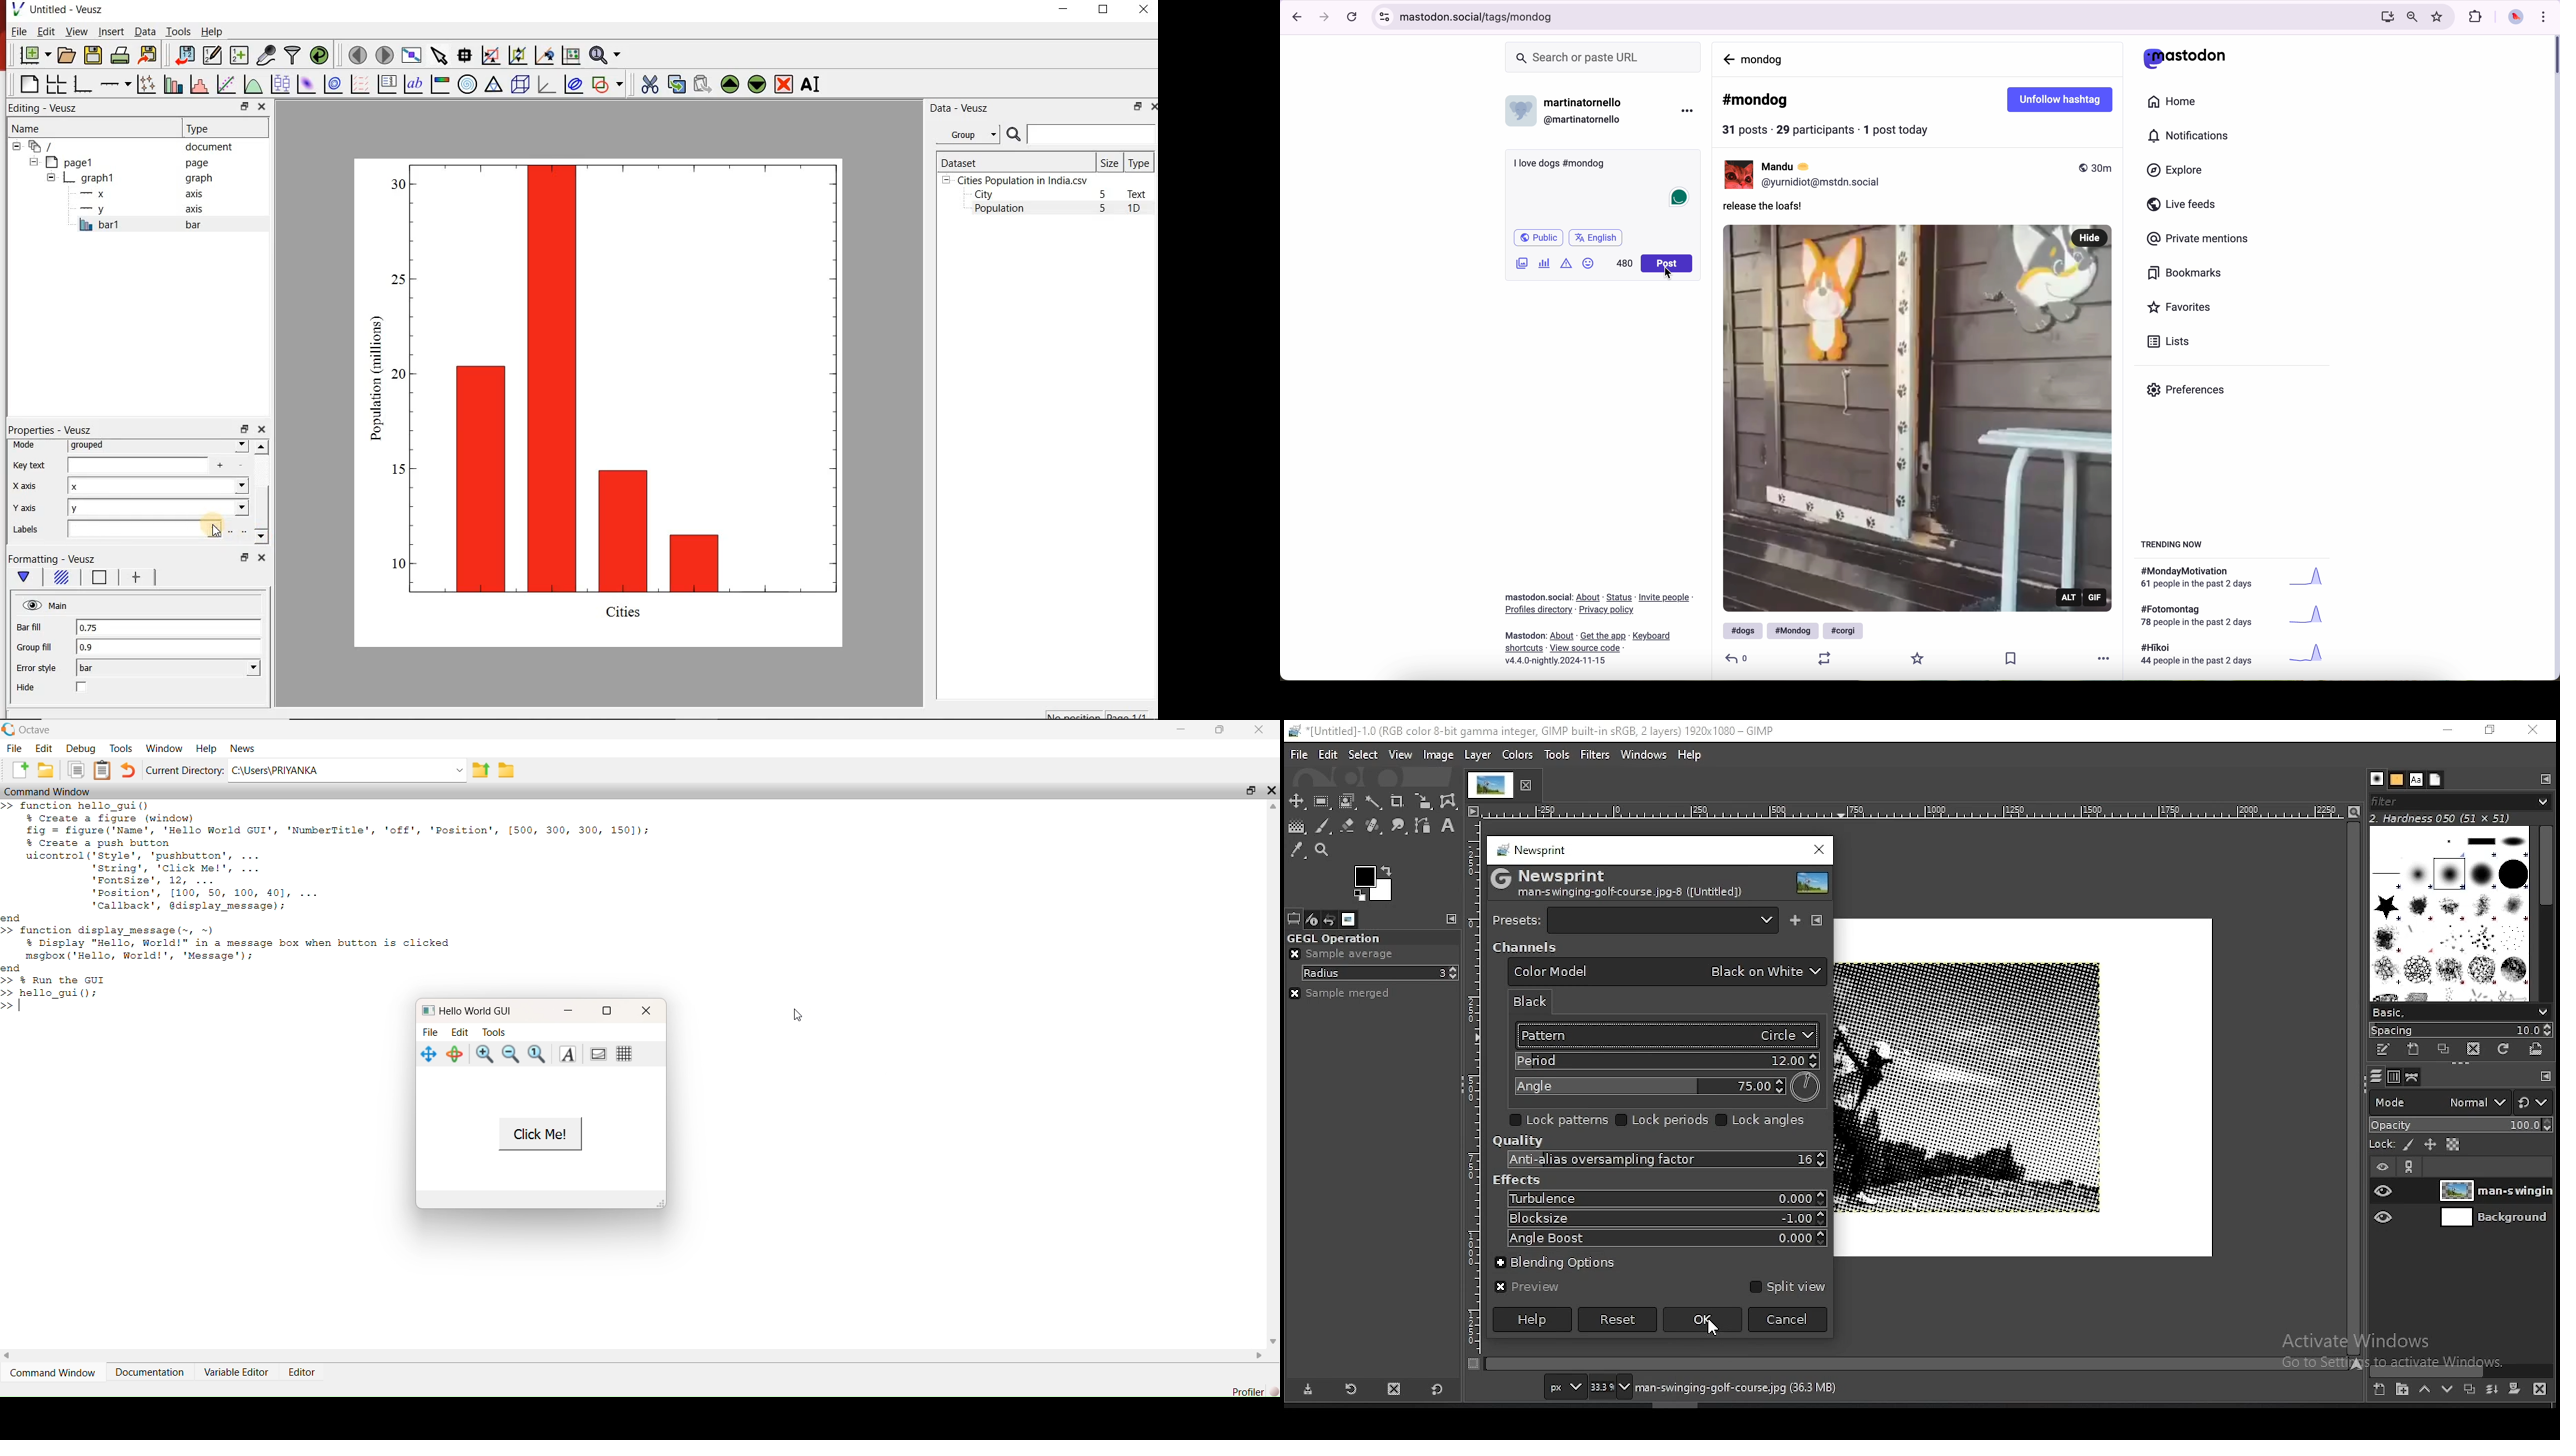  I want to click on hardness 050 (51x51), so click(2462, 818).